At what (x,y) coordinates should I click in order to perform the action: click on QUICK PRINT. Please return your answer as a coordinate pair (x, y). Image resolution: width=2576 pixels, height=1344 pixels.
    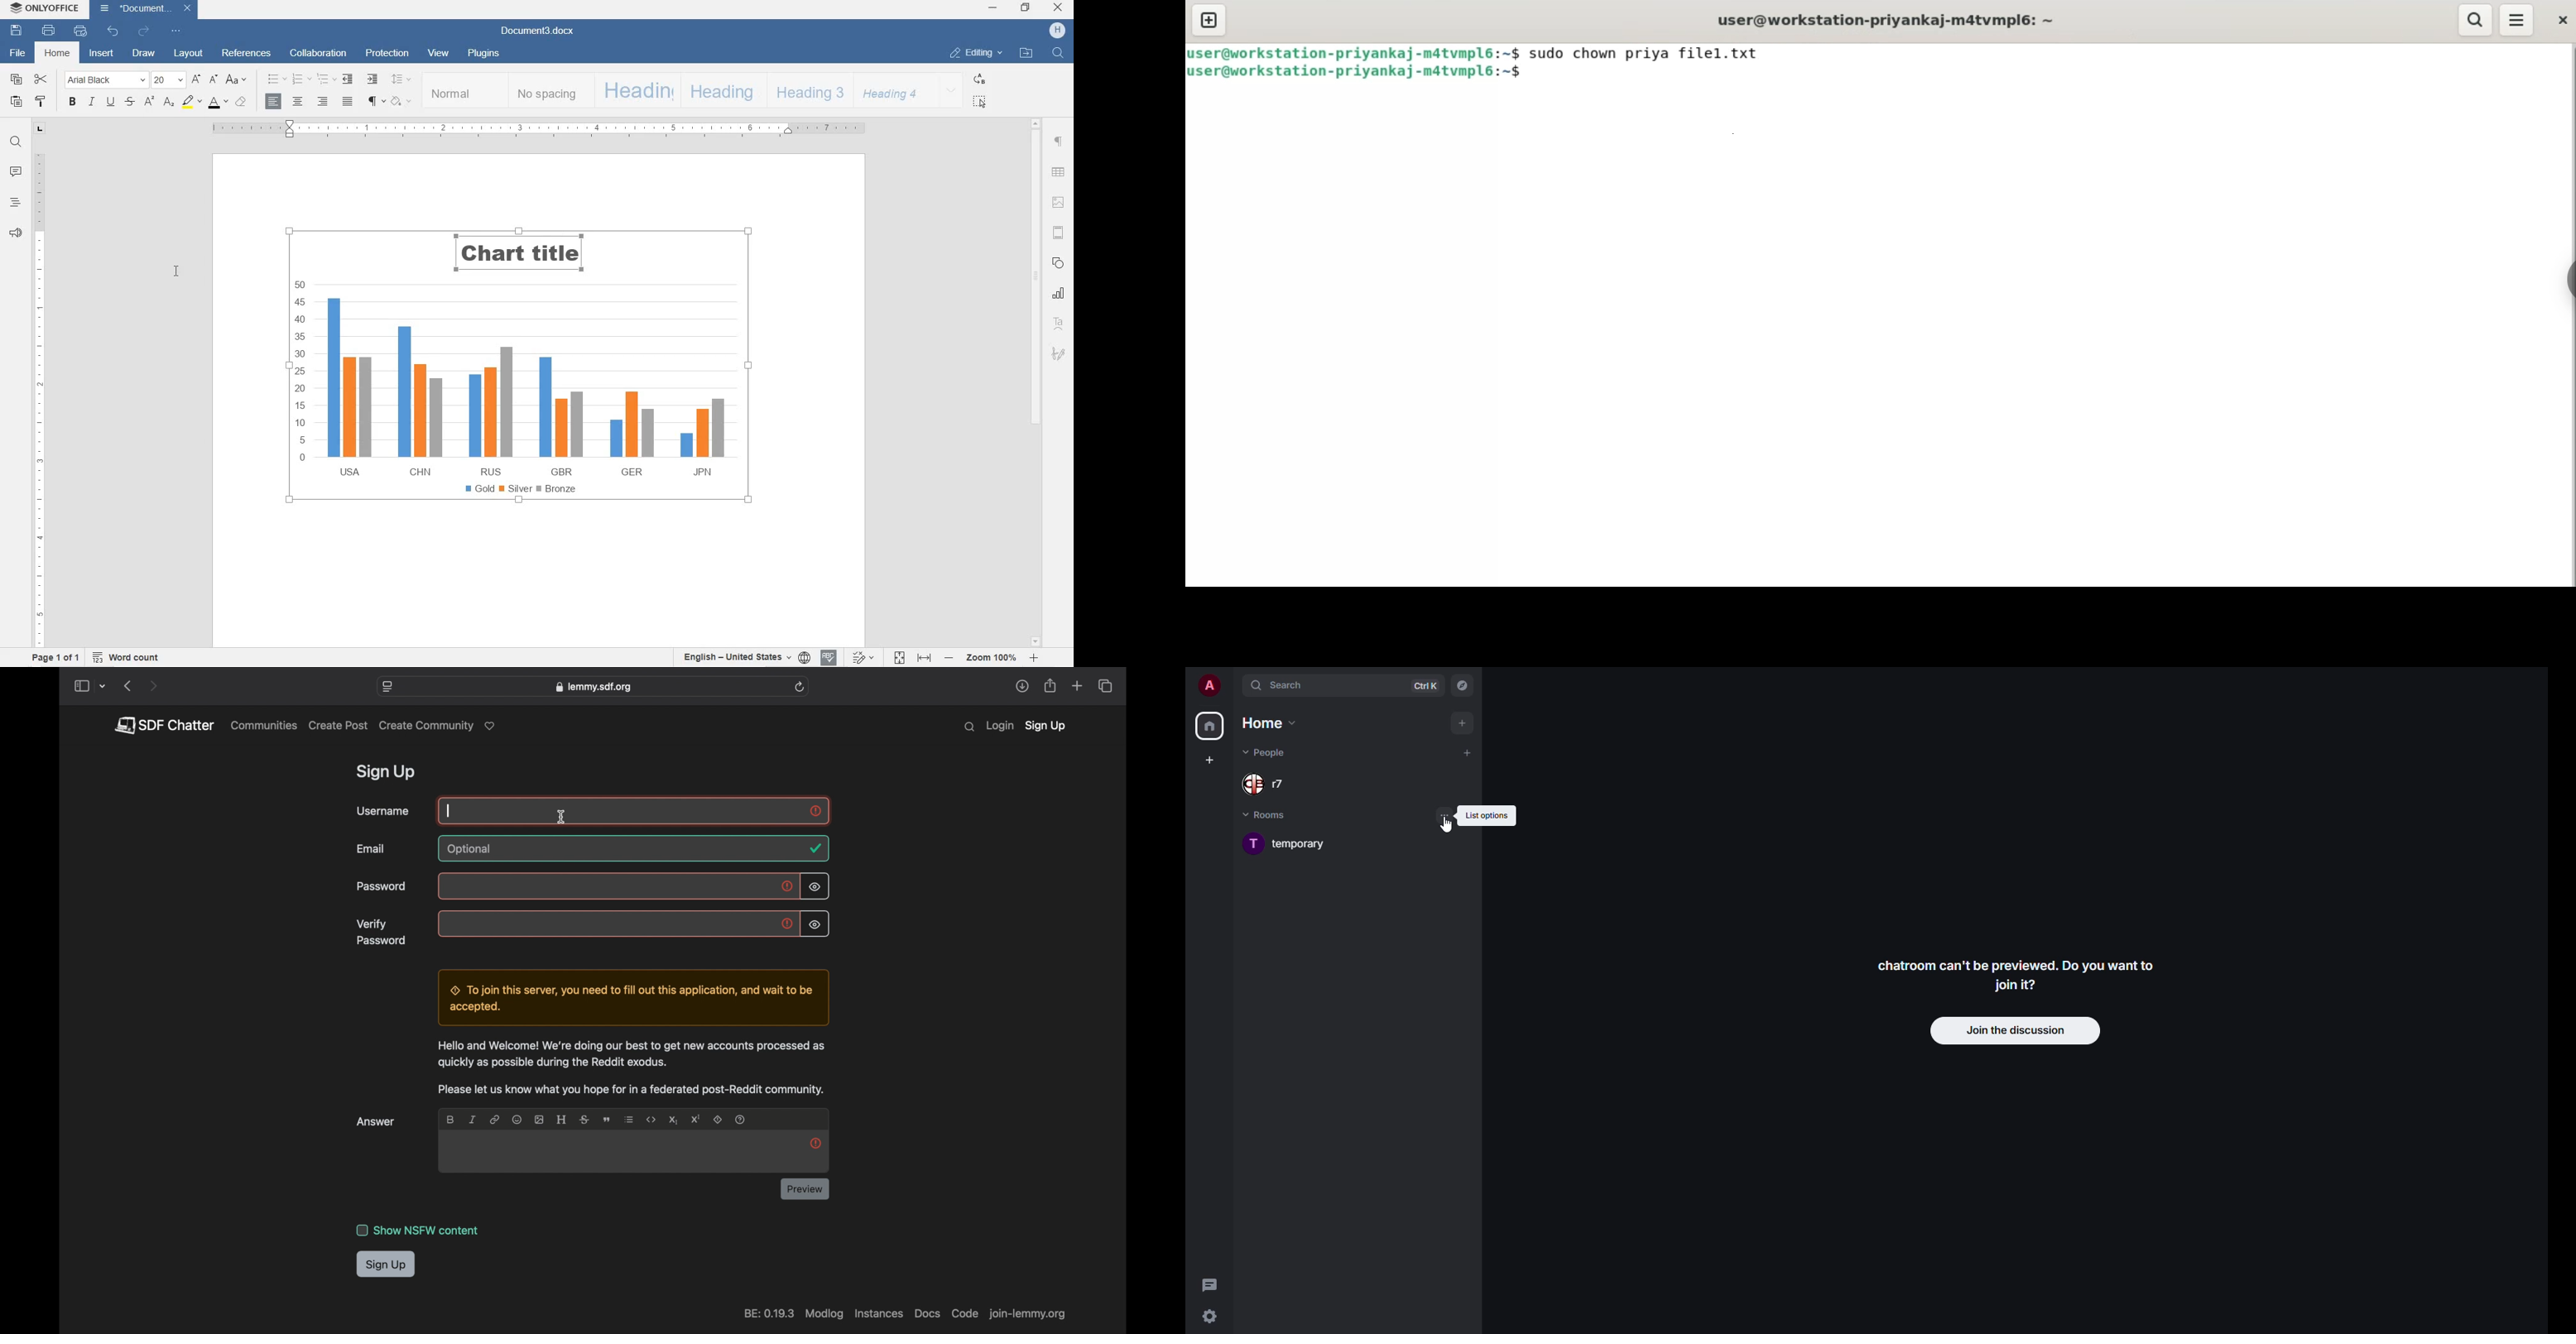
    Looking at the image, I should click on (78, 31).